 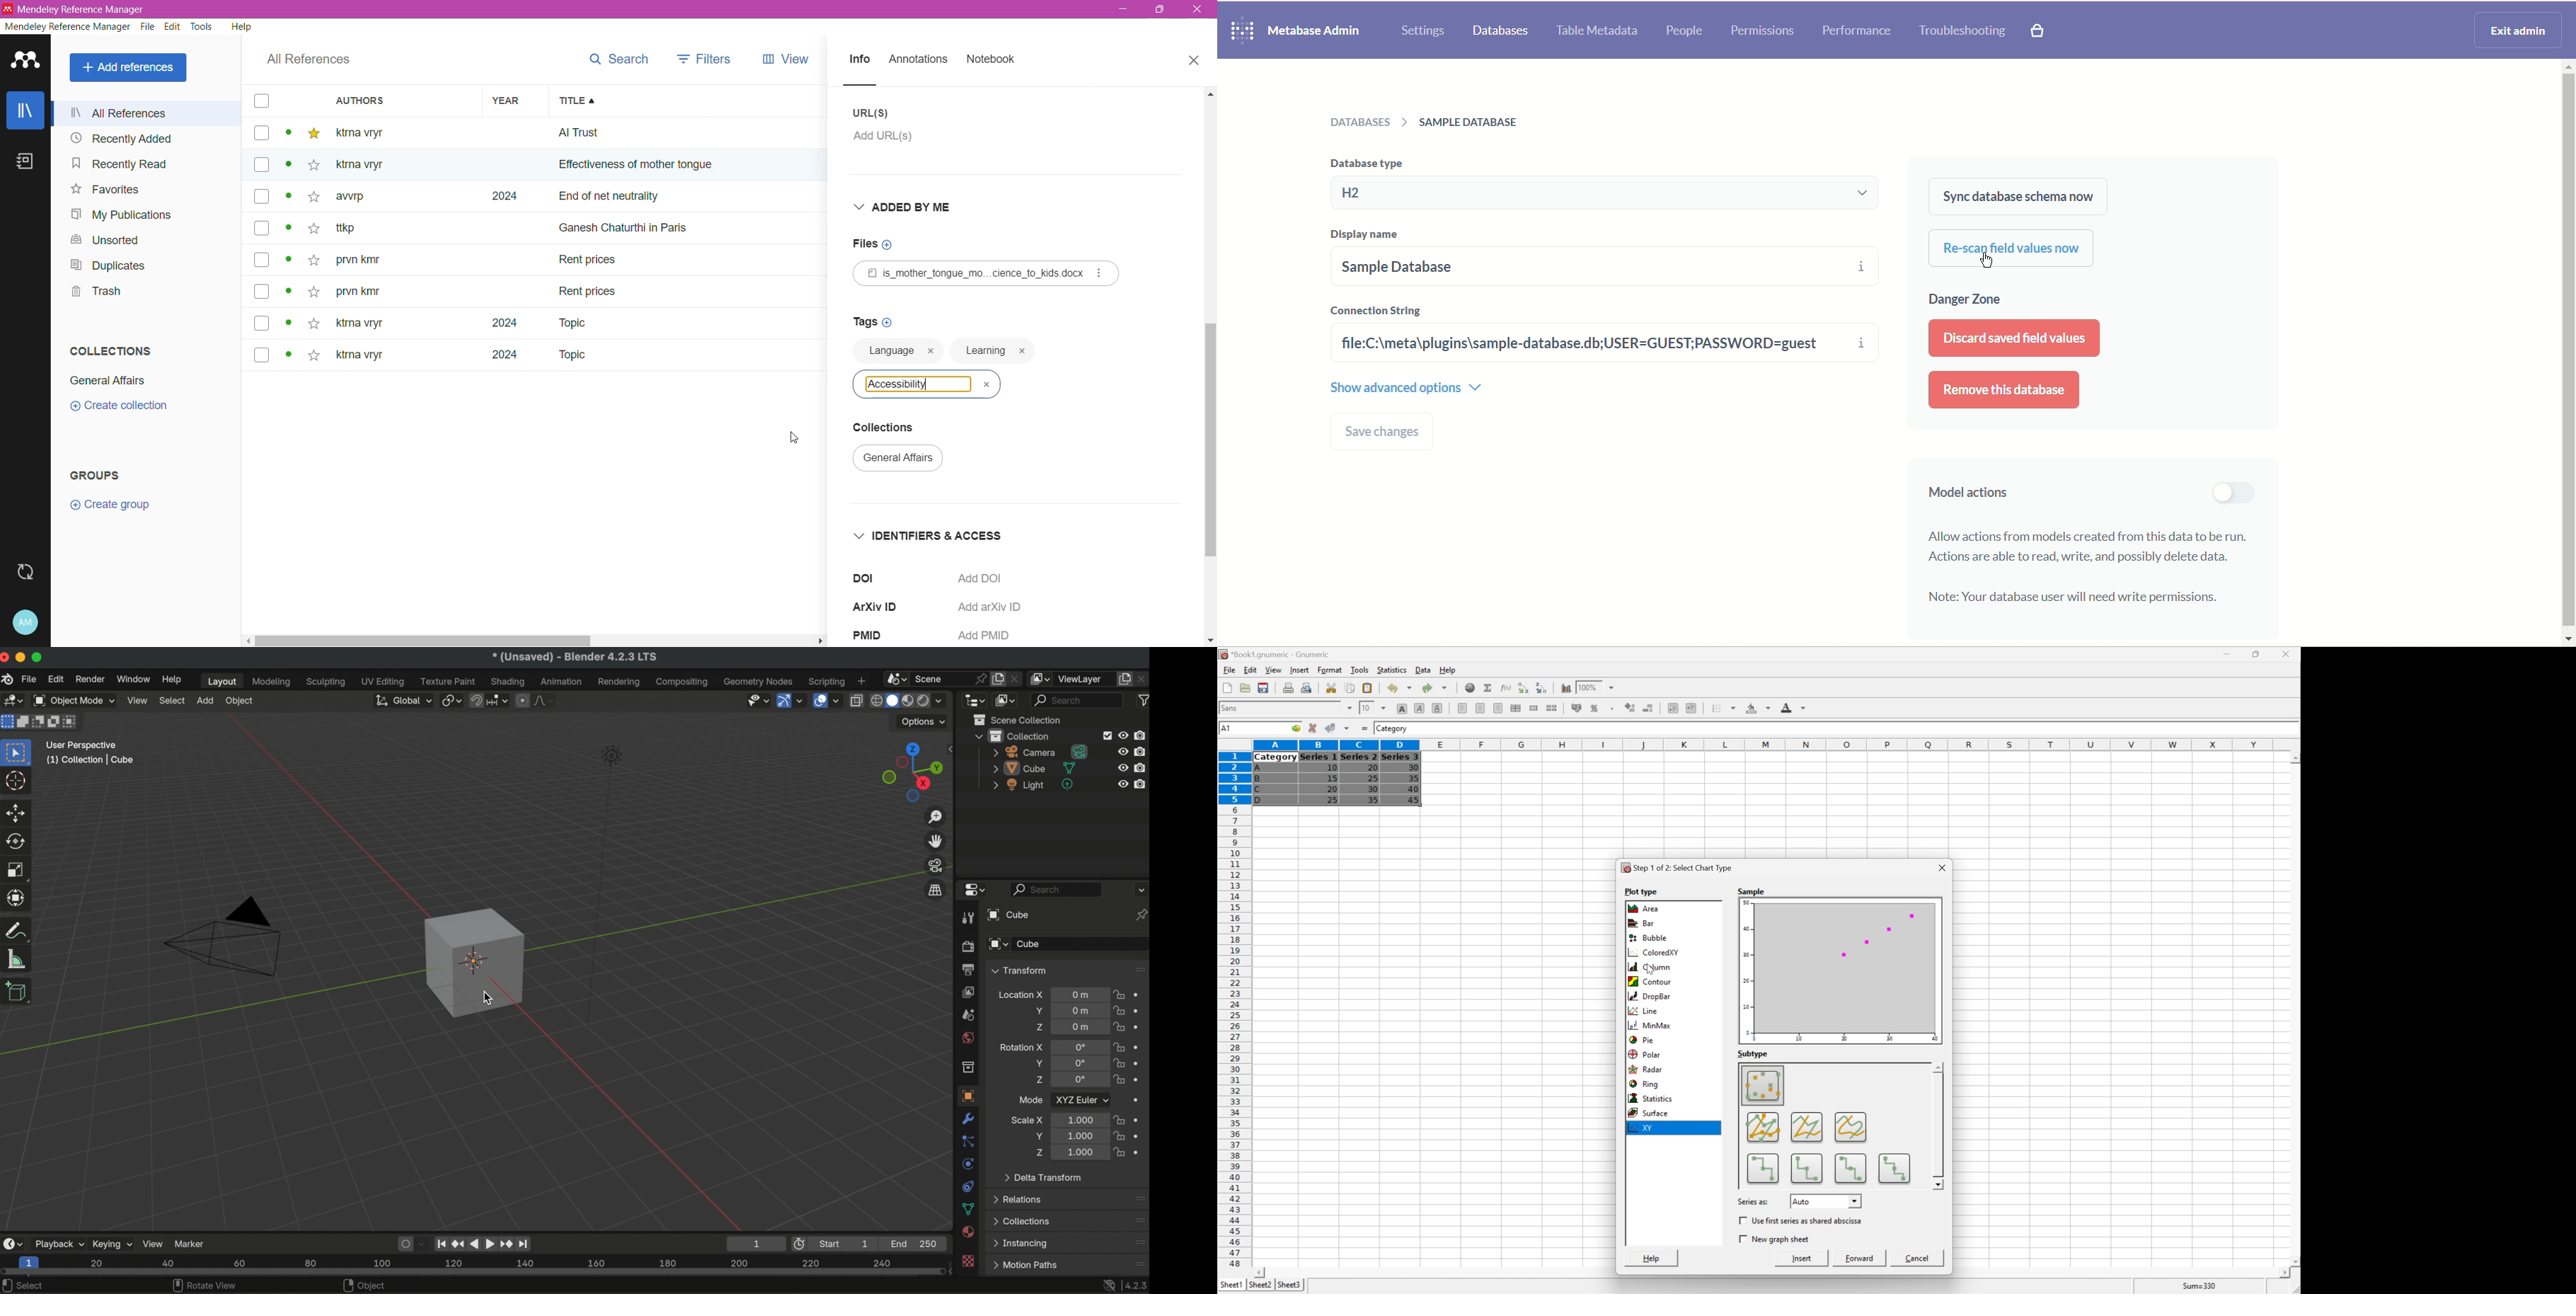 What do you see at coordinates (1276, 758) in the screenshot?
I see `Category` at bounding box center [1276, 758].